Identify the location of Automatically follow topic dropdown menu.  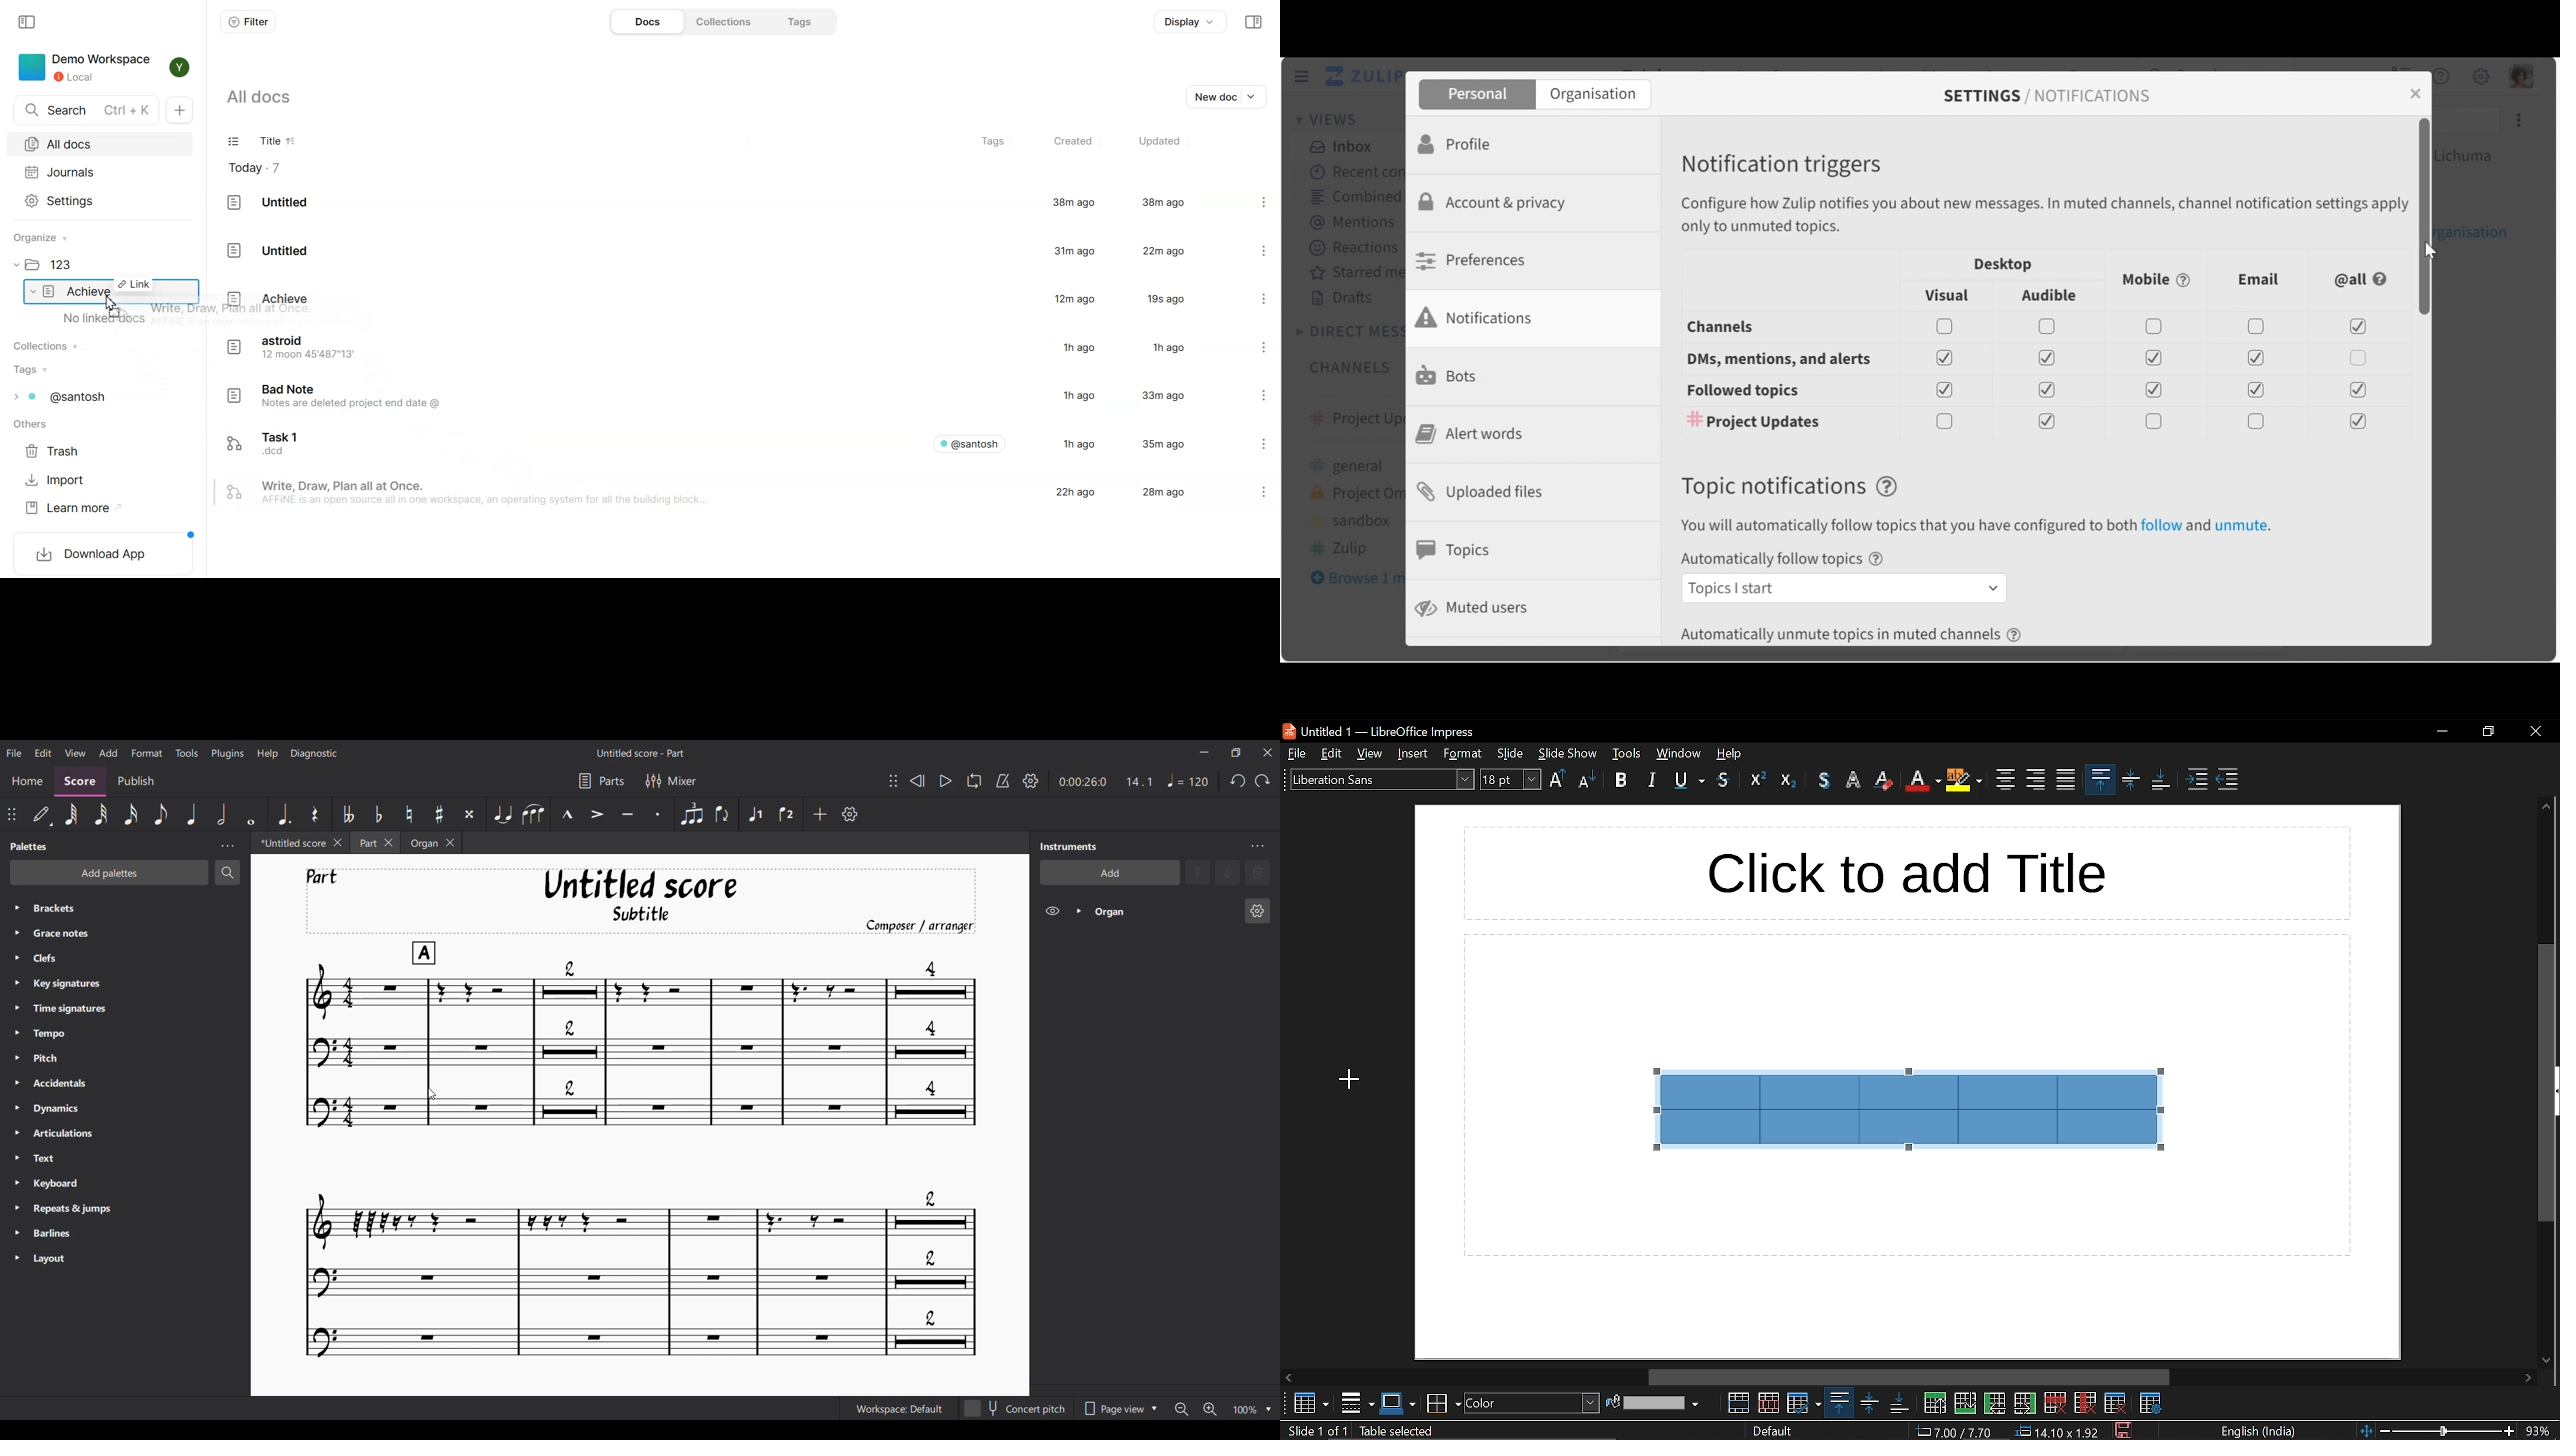
(1843, 588).